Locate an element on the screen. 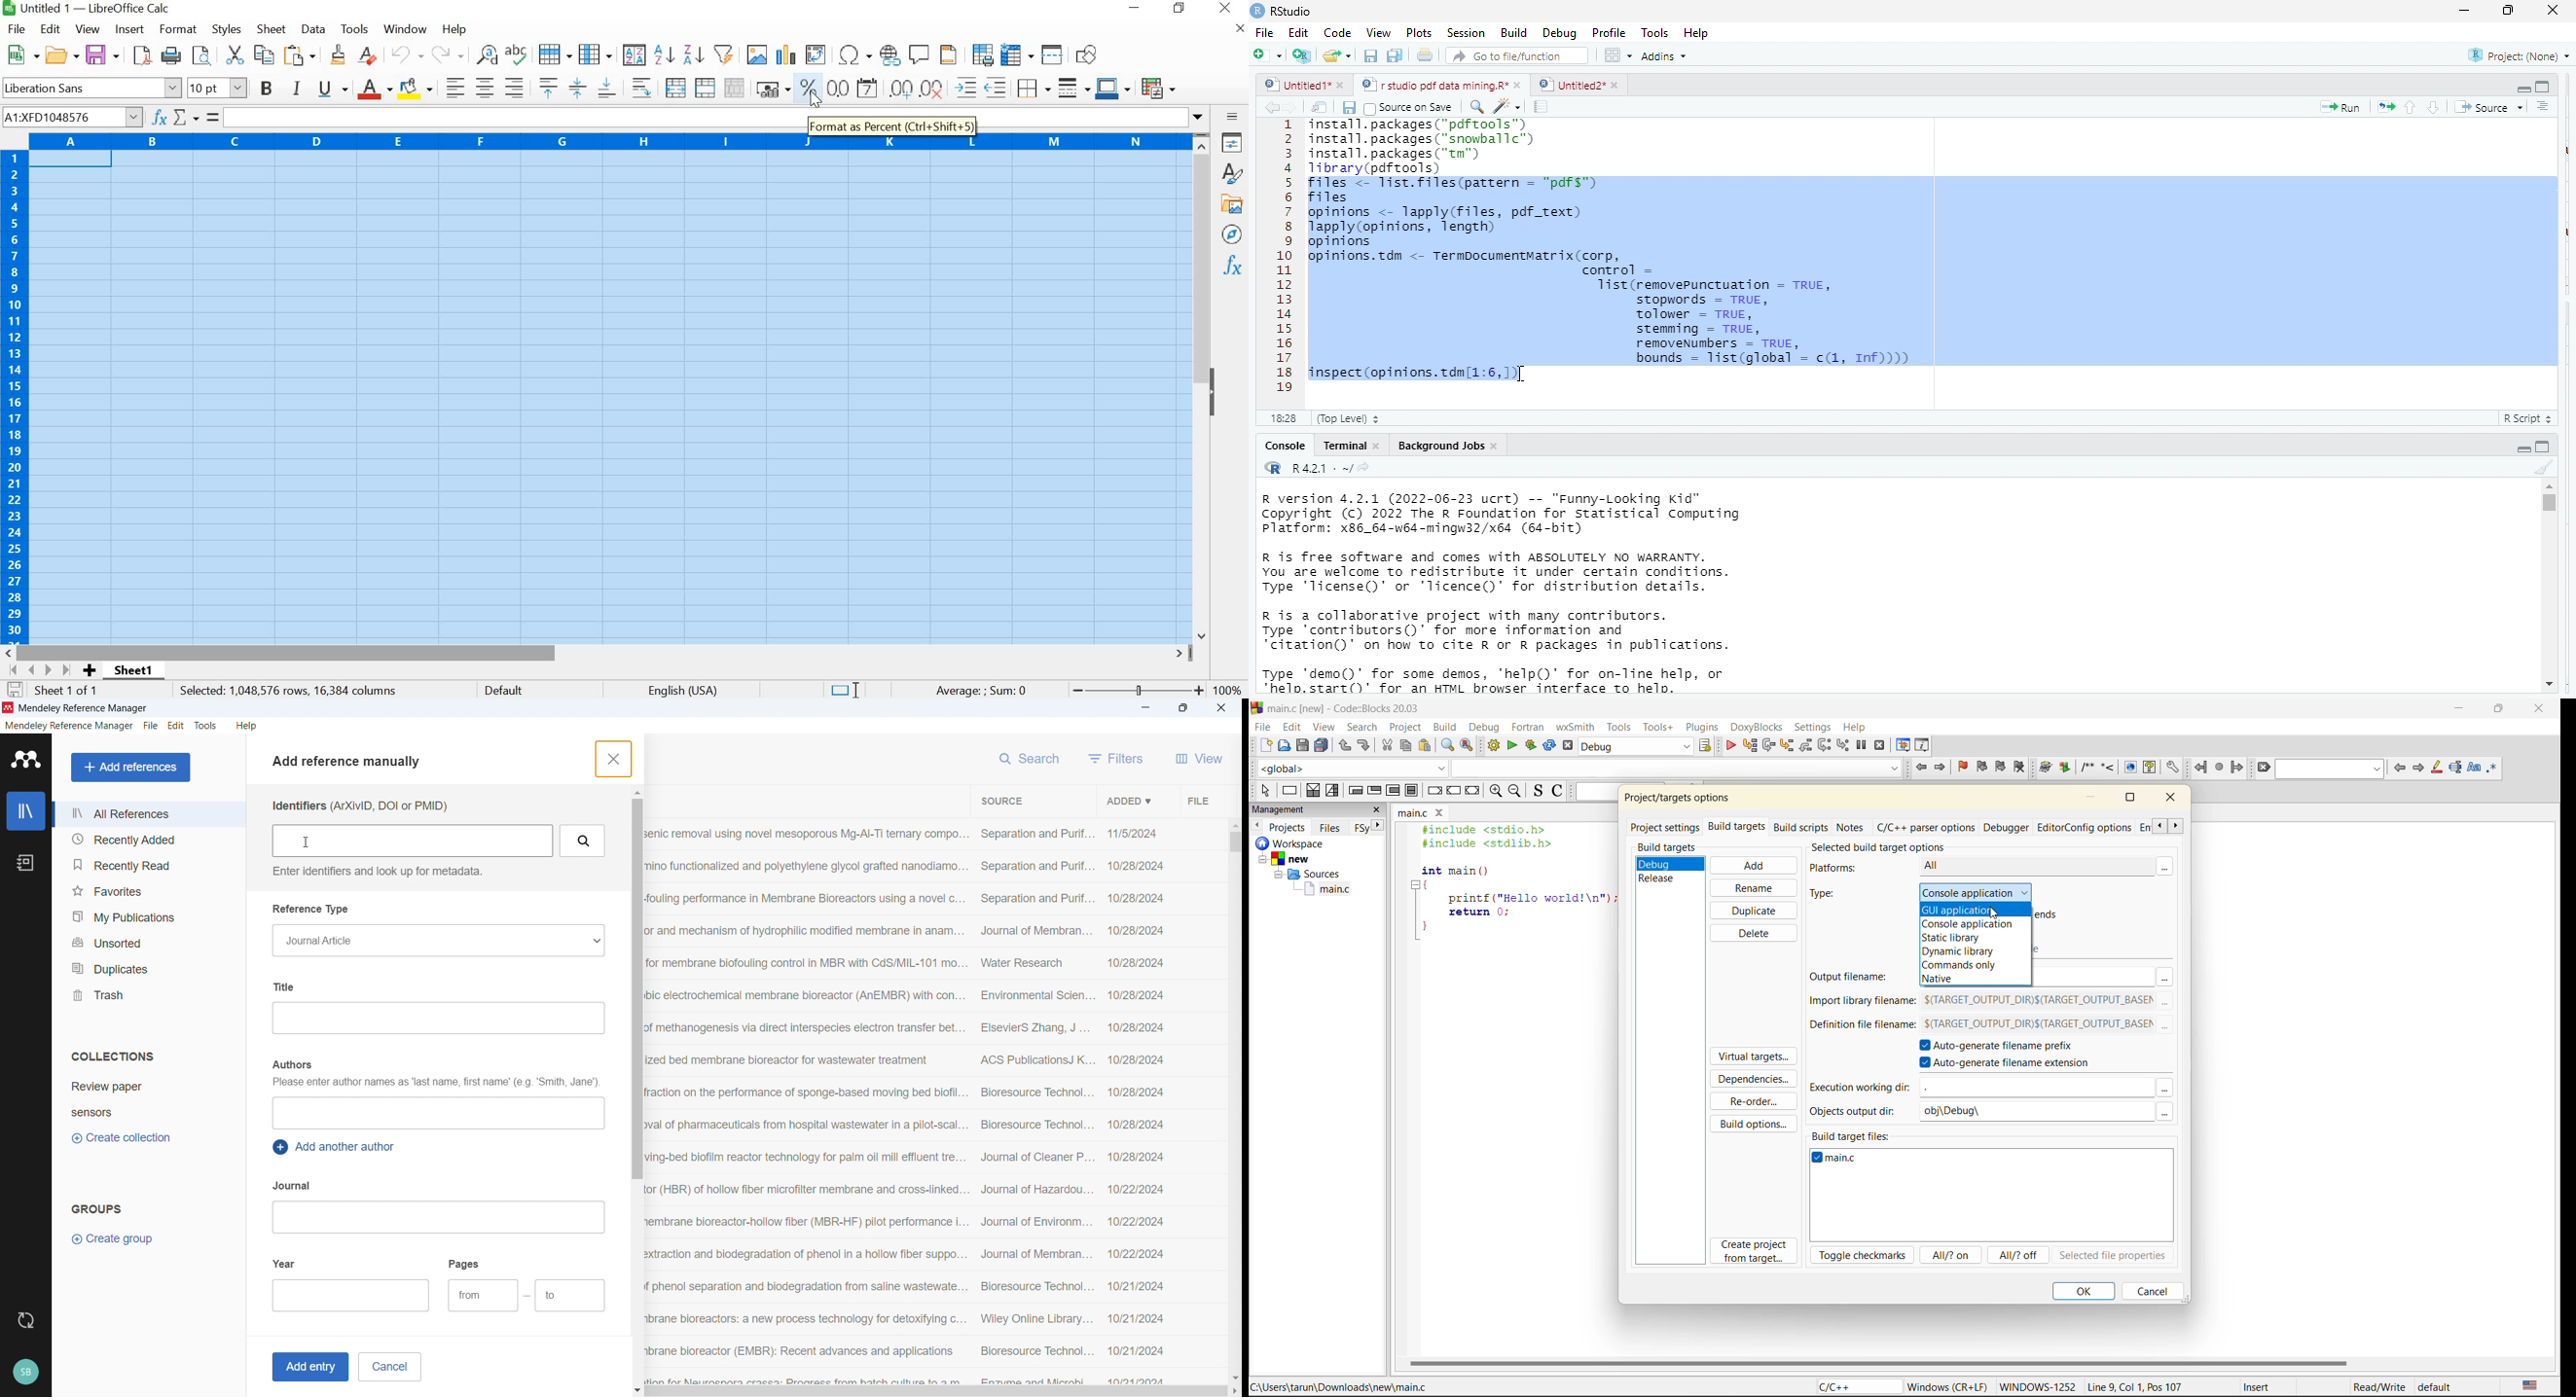 Image resolution: width=2576 pixels, height=1400 pixels. COLUMNS is located at coordinates (606, 142).